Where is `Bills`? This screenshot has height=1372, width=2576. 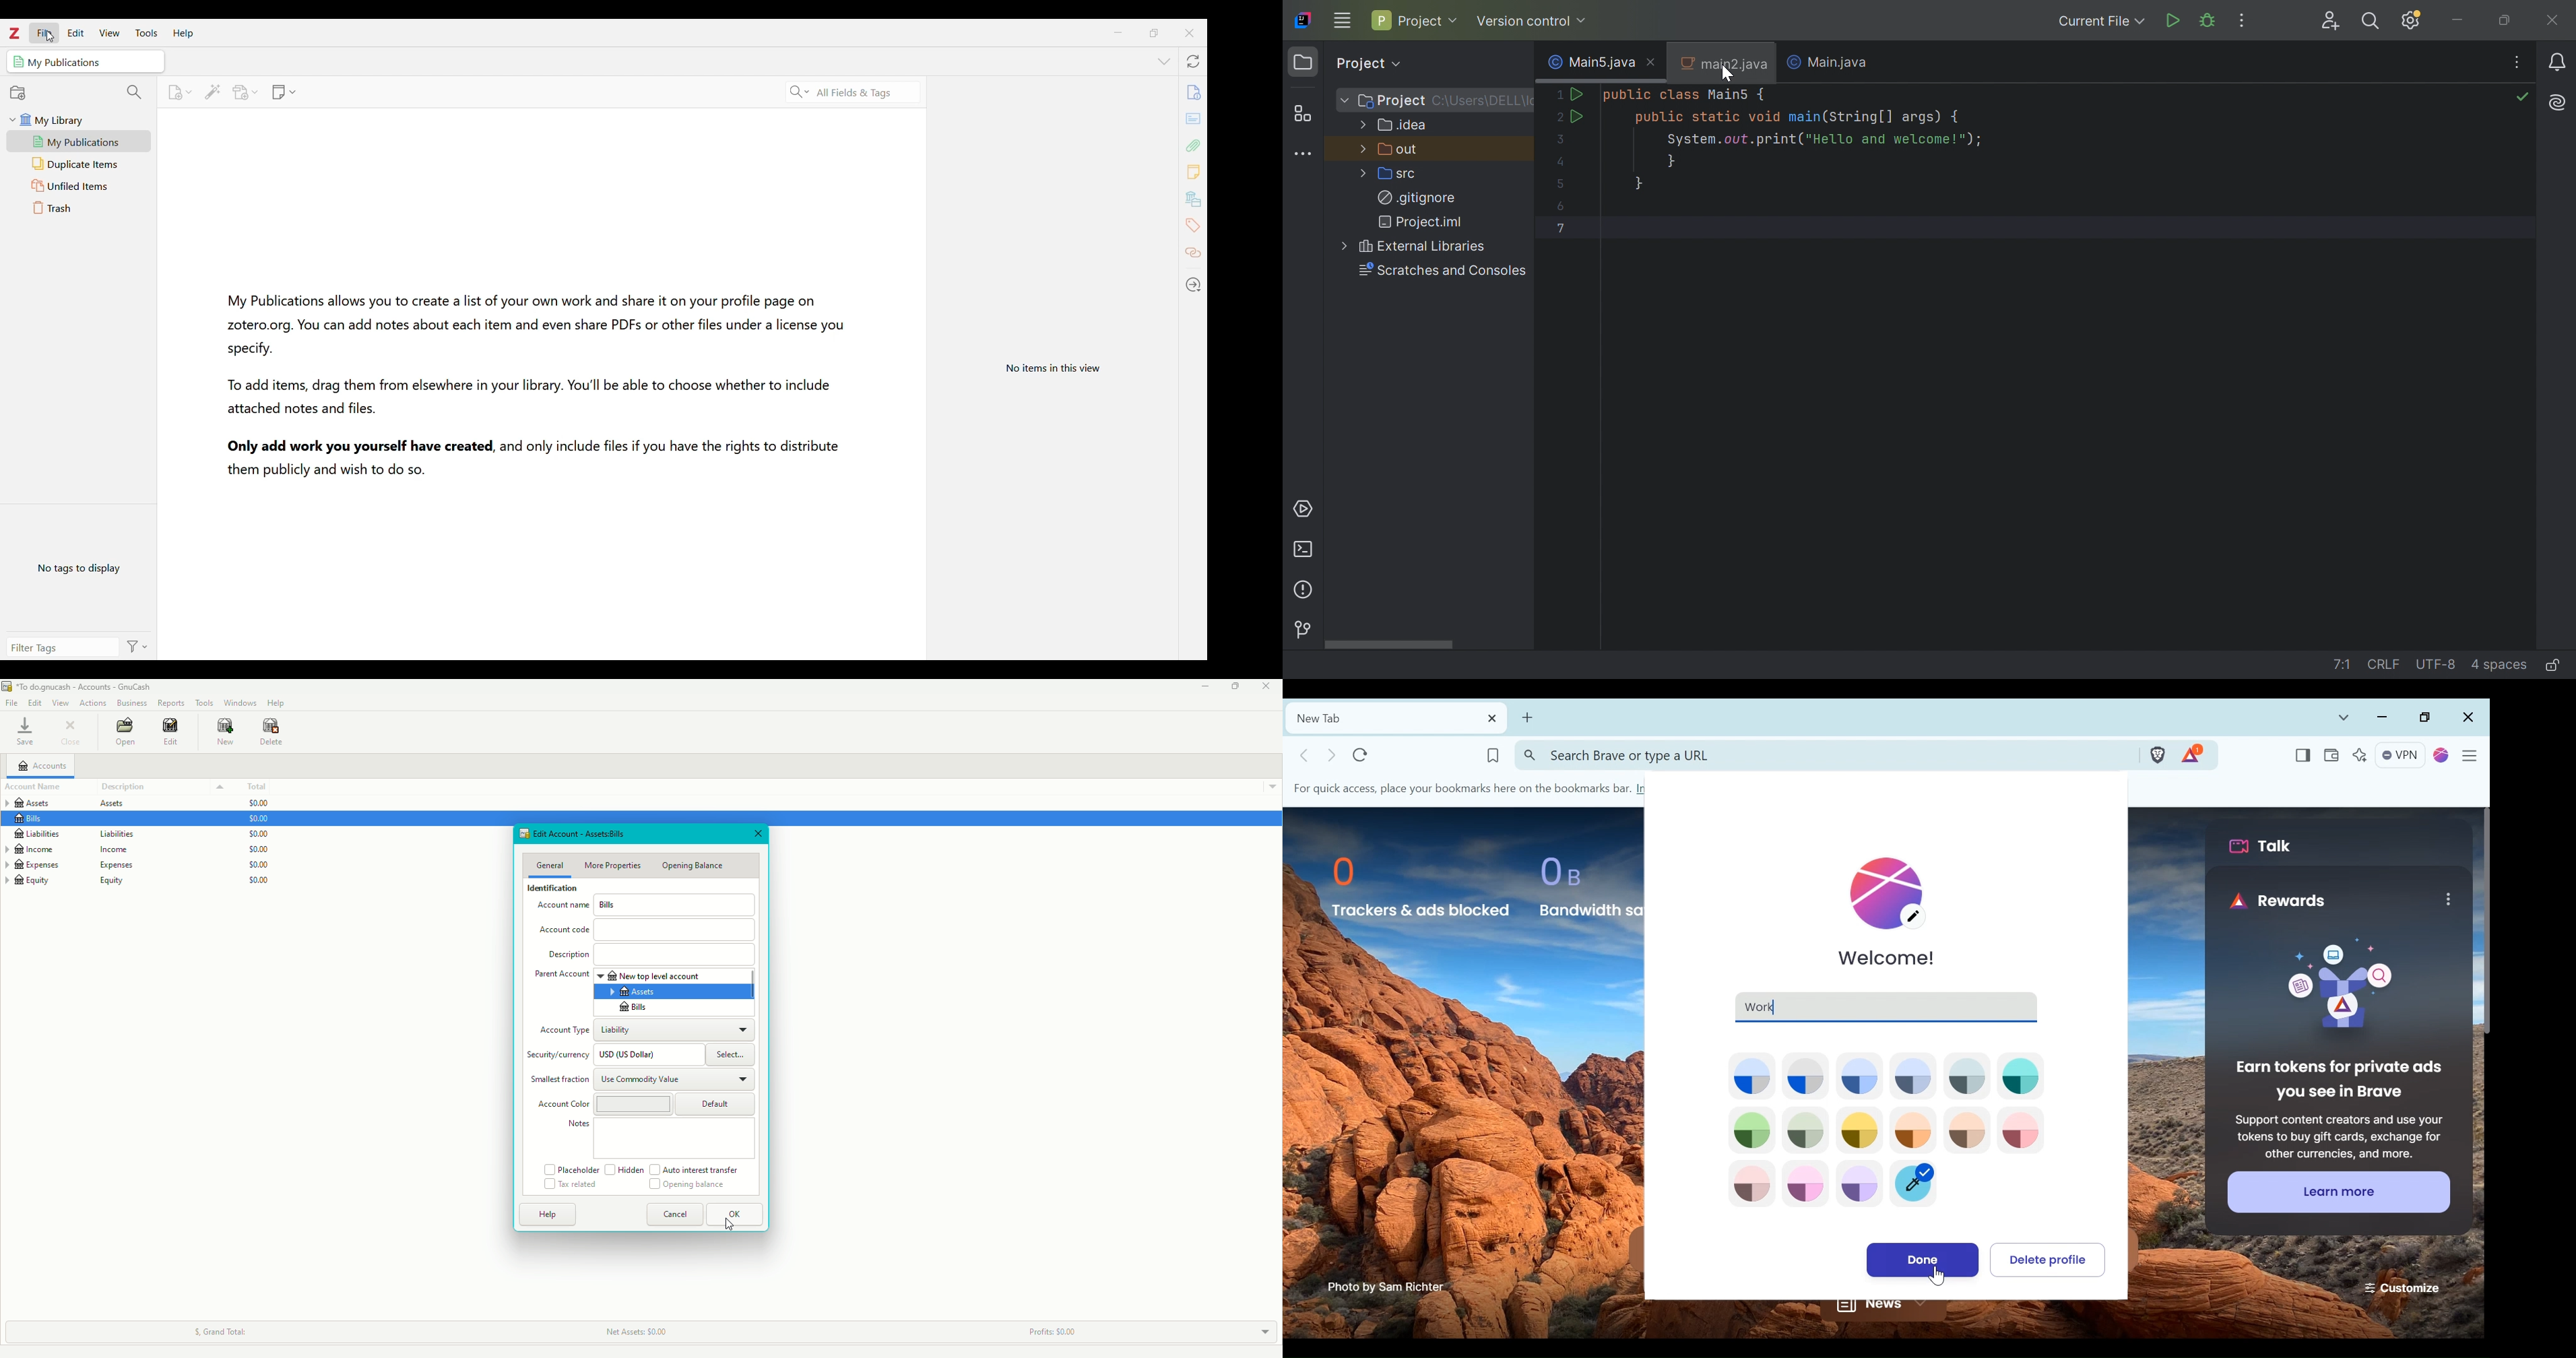 Bills is located at coordinates (31, 819).